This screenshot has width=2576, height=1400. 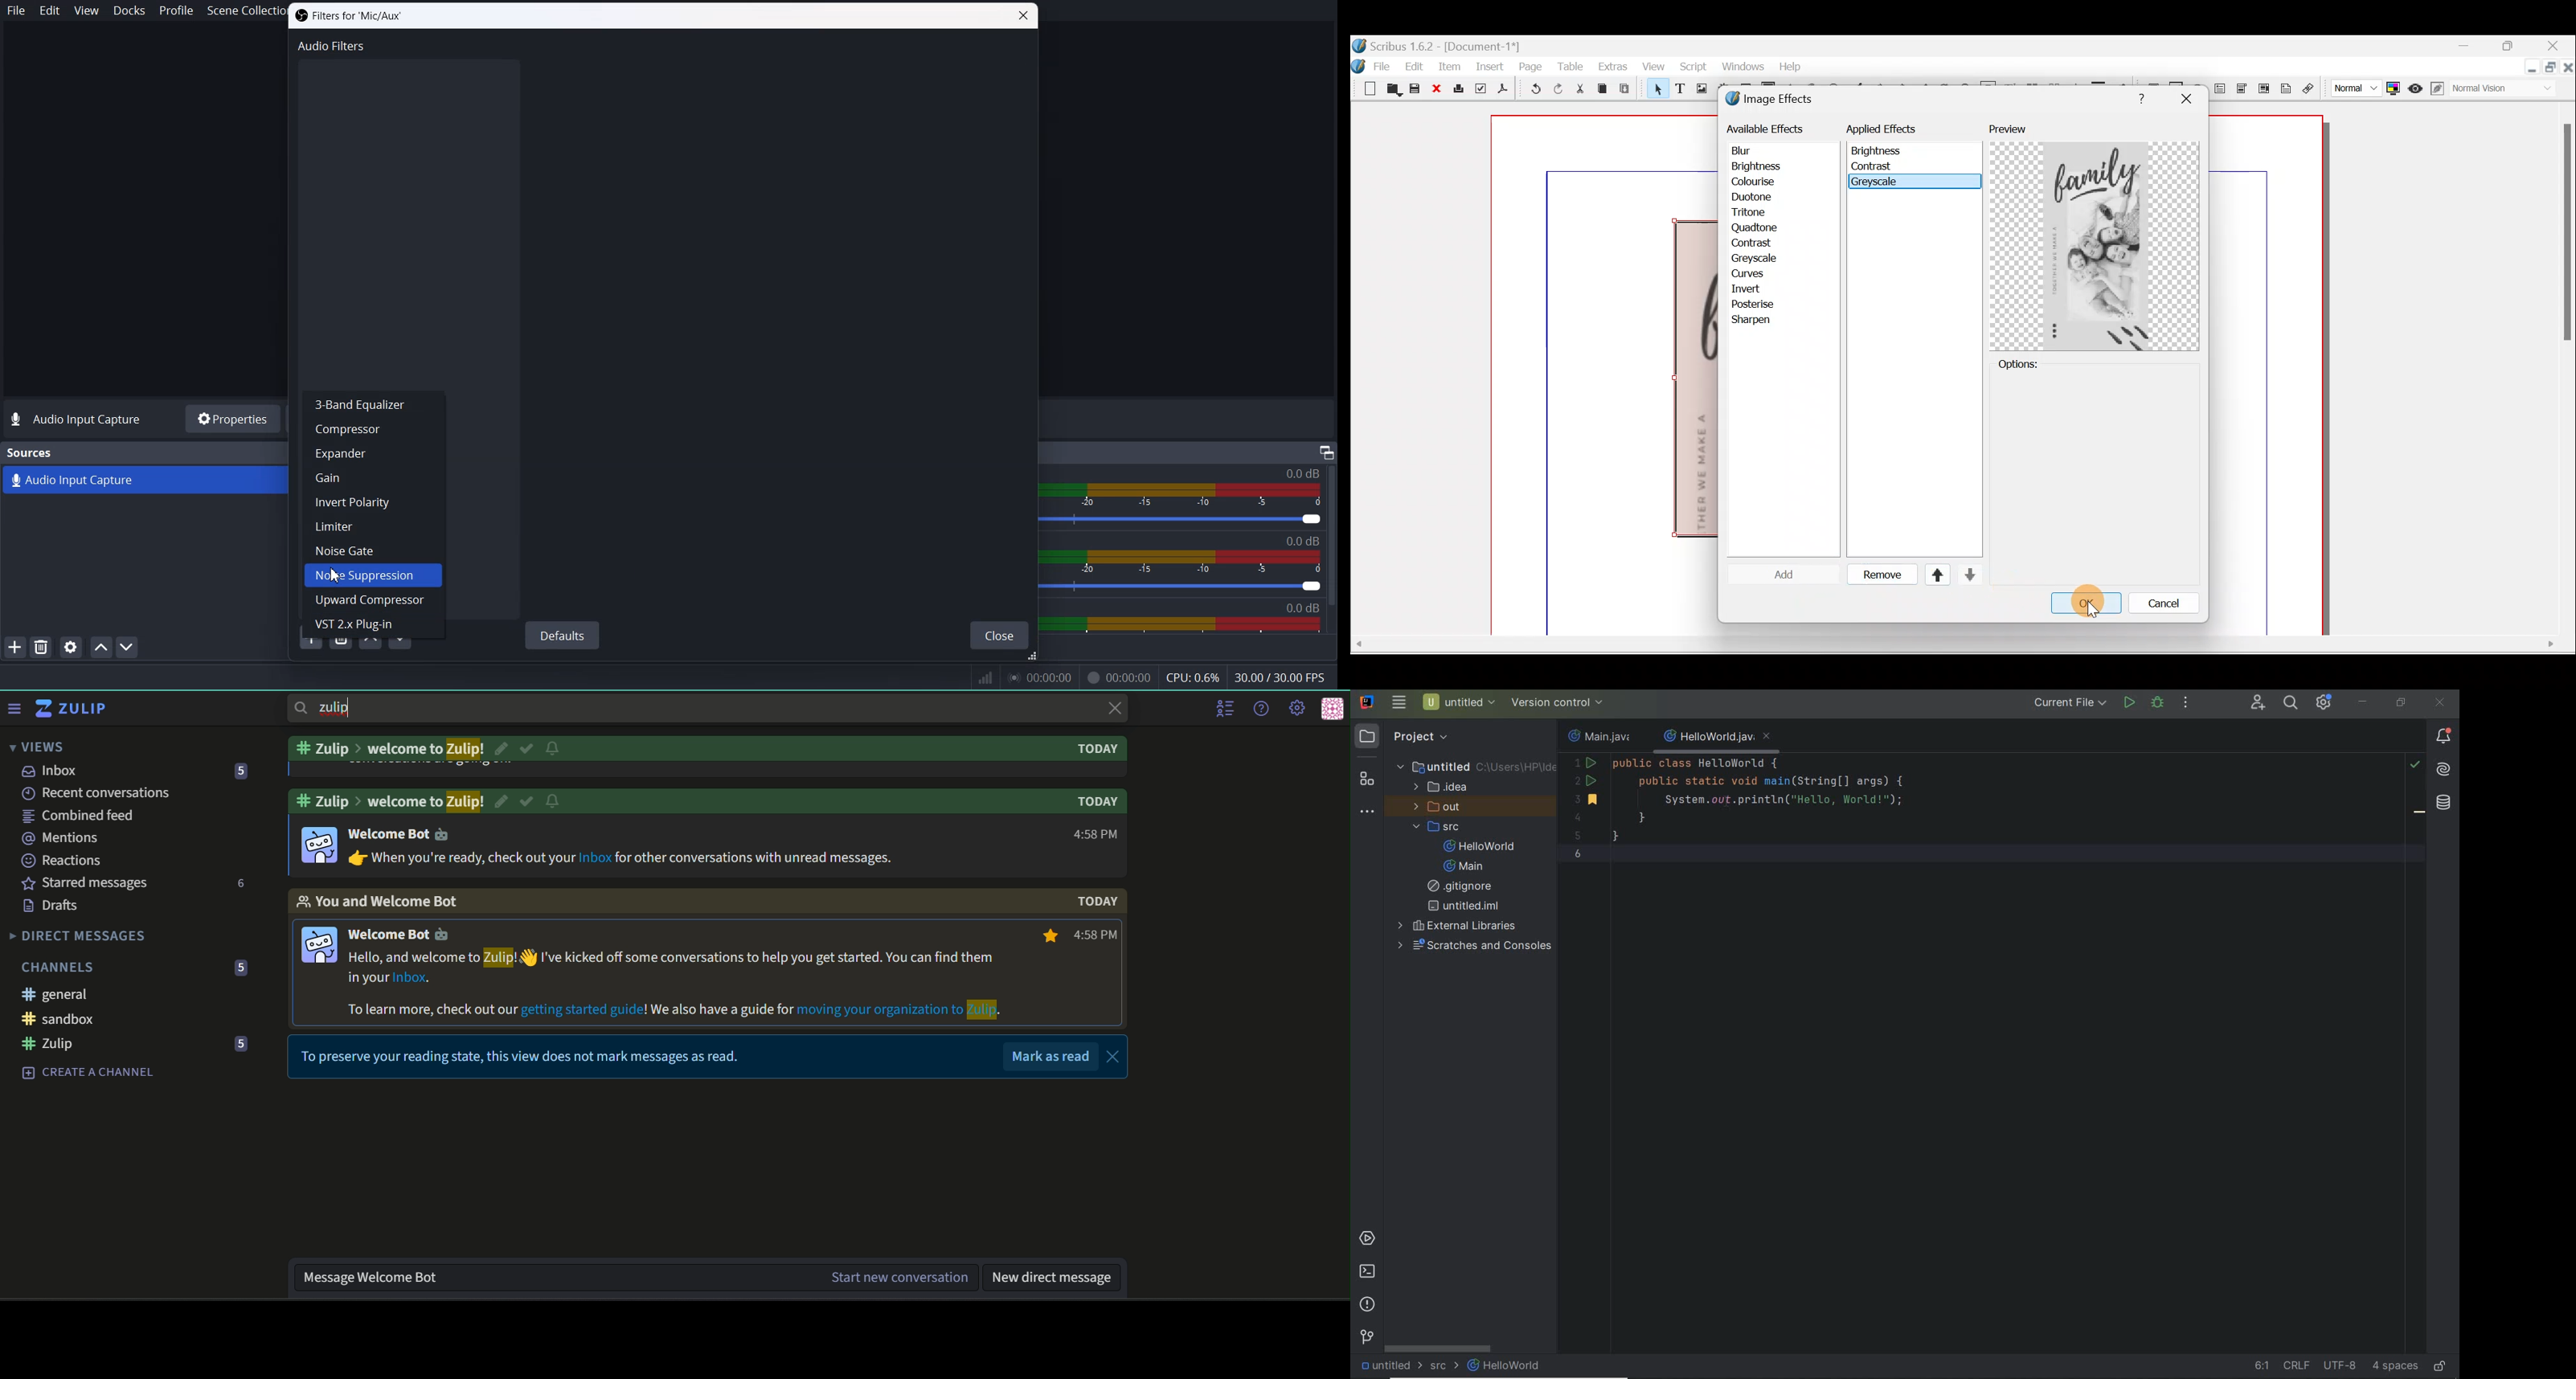 I want to click on Select image preview quality, so click(x=2351, y=89).